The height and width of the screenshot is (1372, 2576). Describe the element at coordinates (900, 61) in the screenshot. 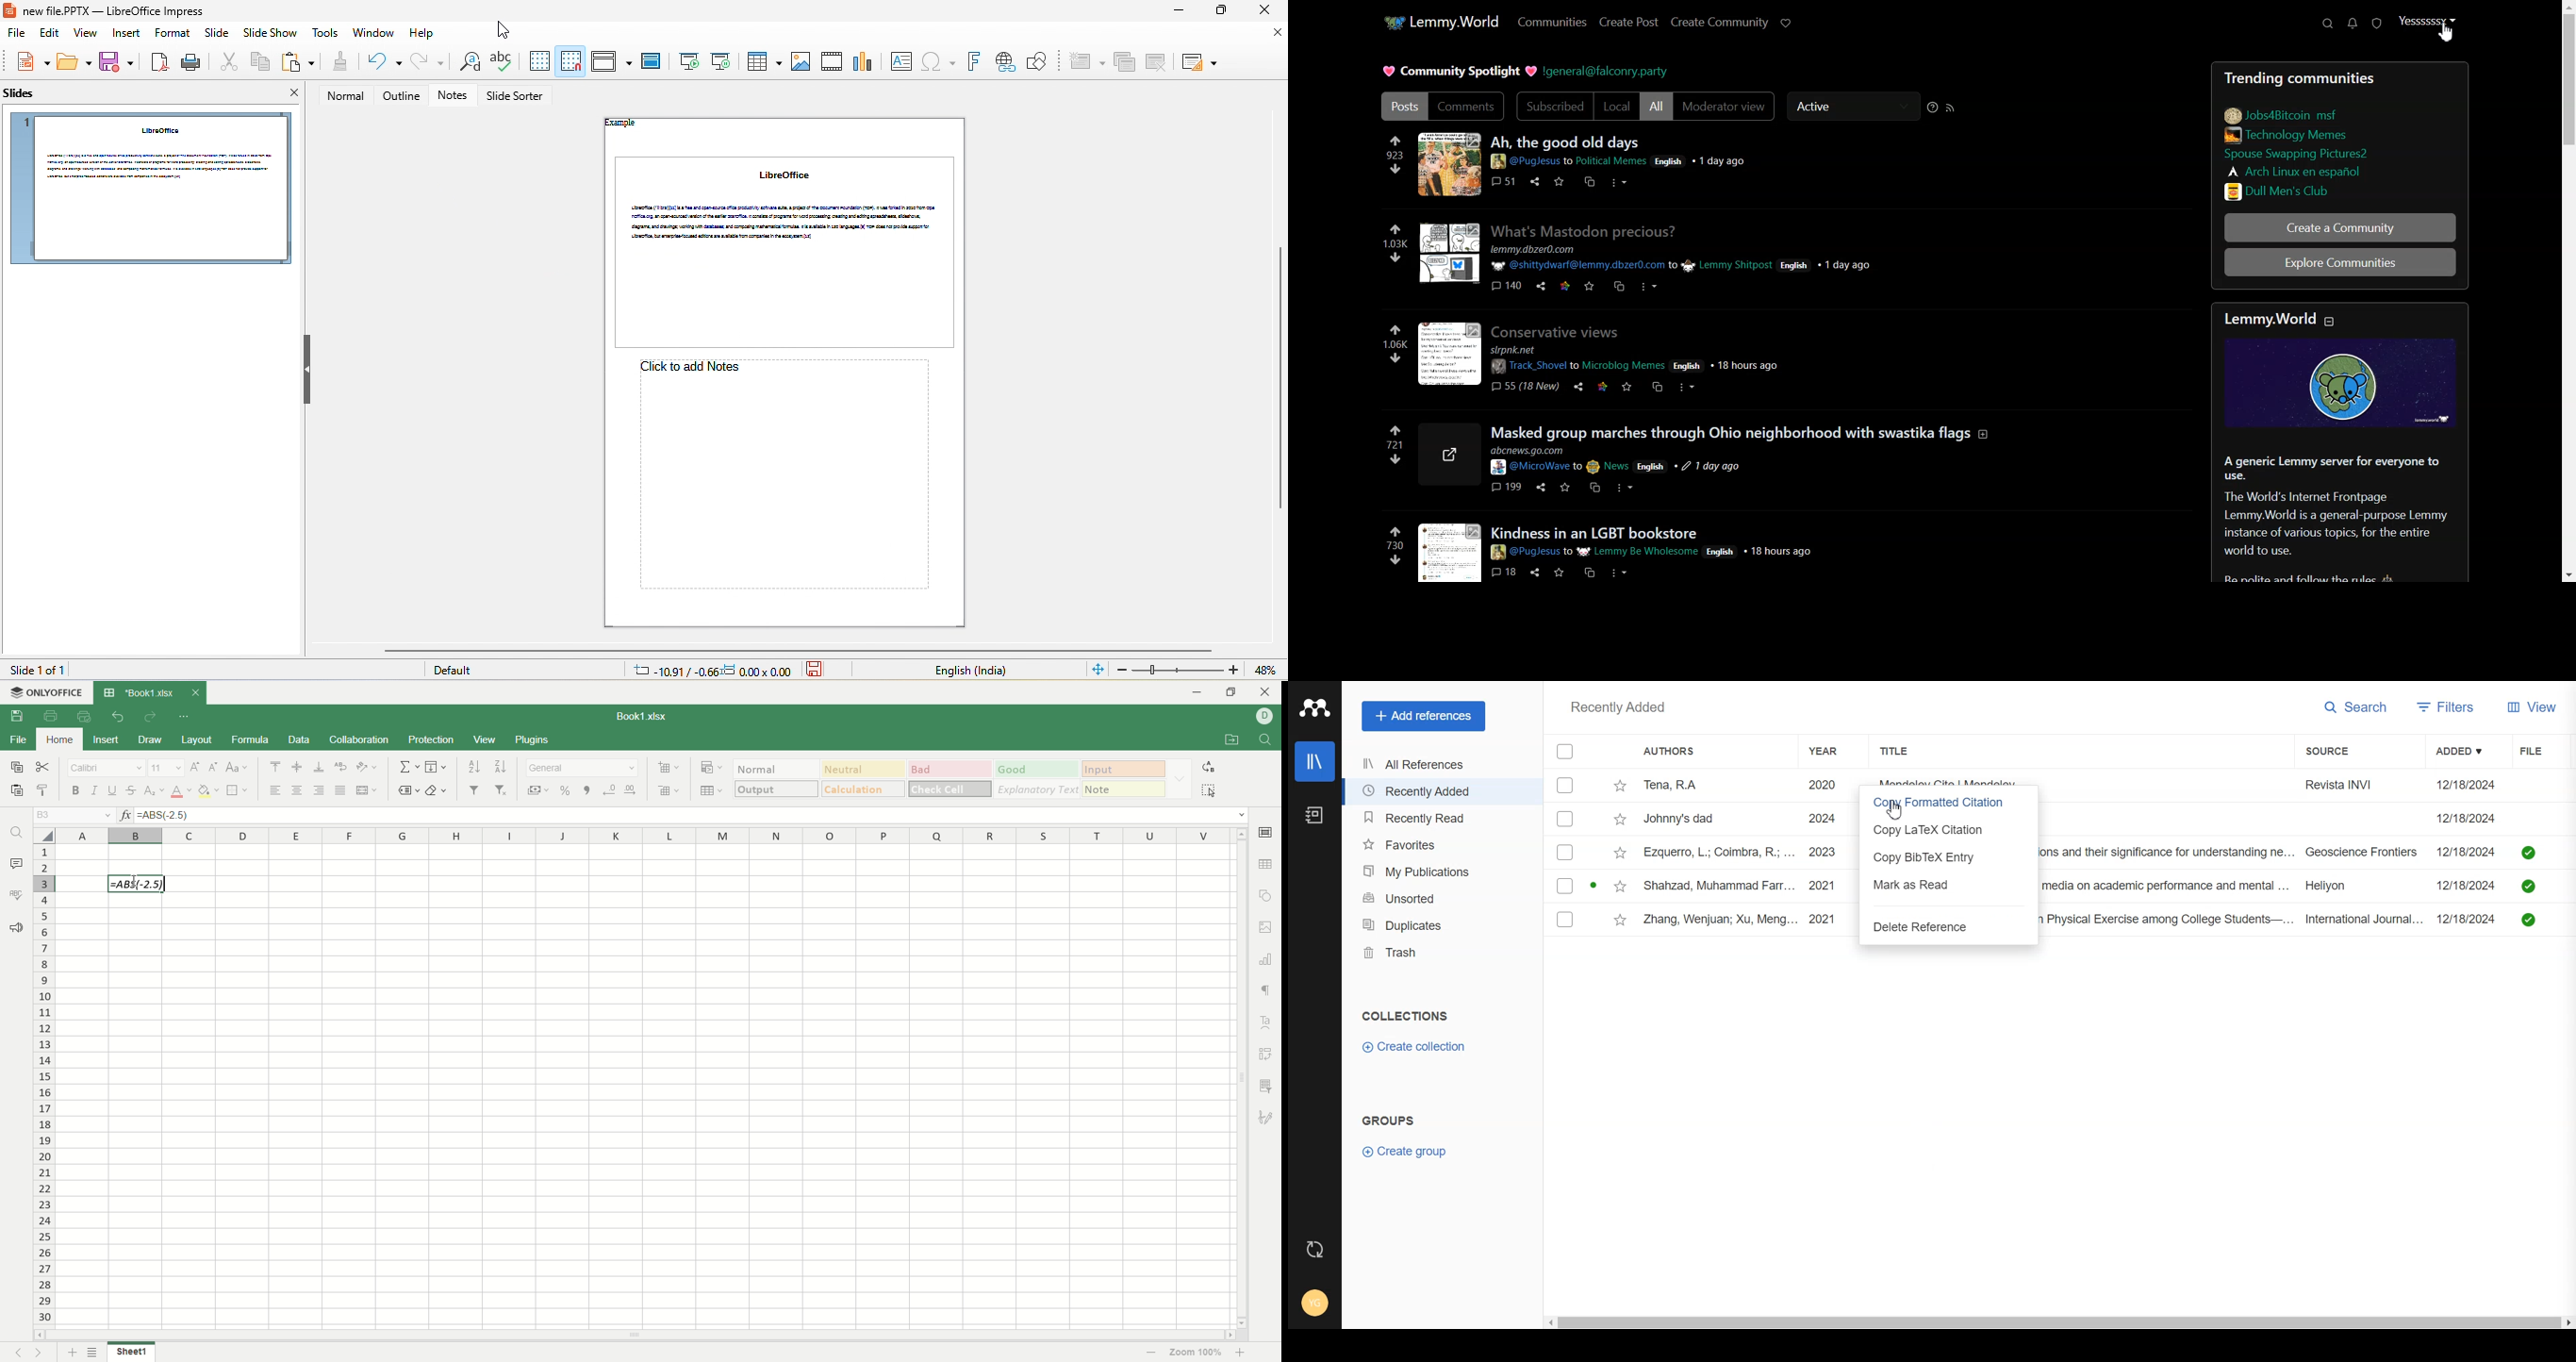

I see `text box` at that location.